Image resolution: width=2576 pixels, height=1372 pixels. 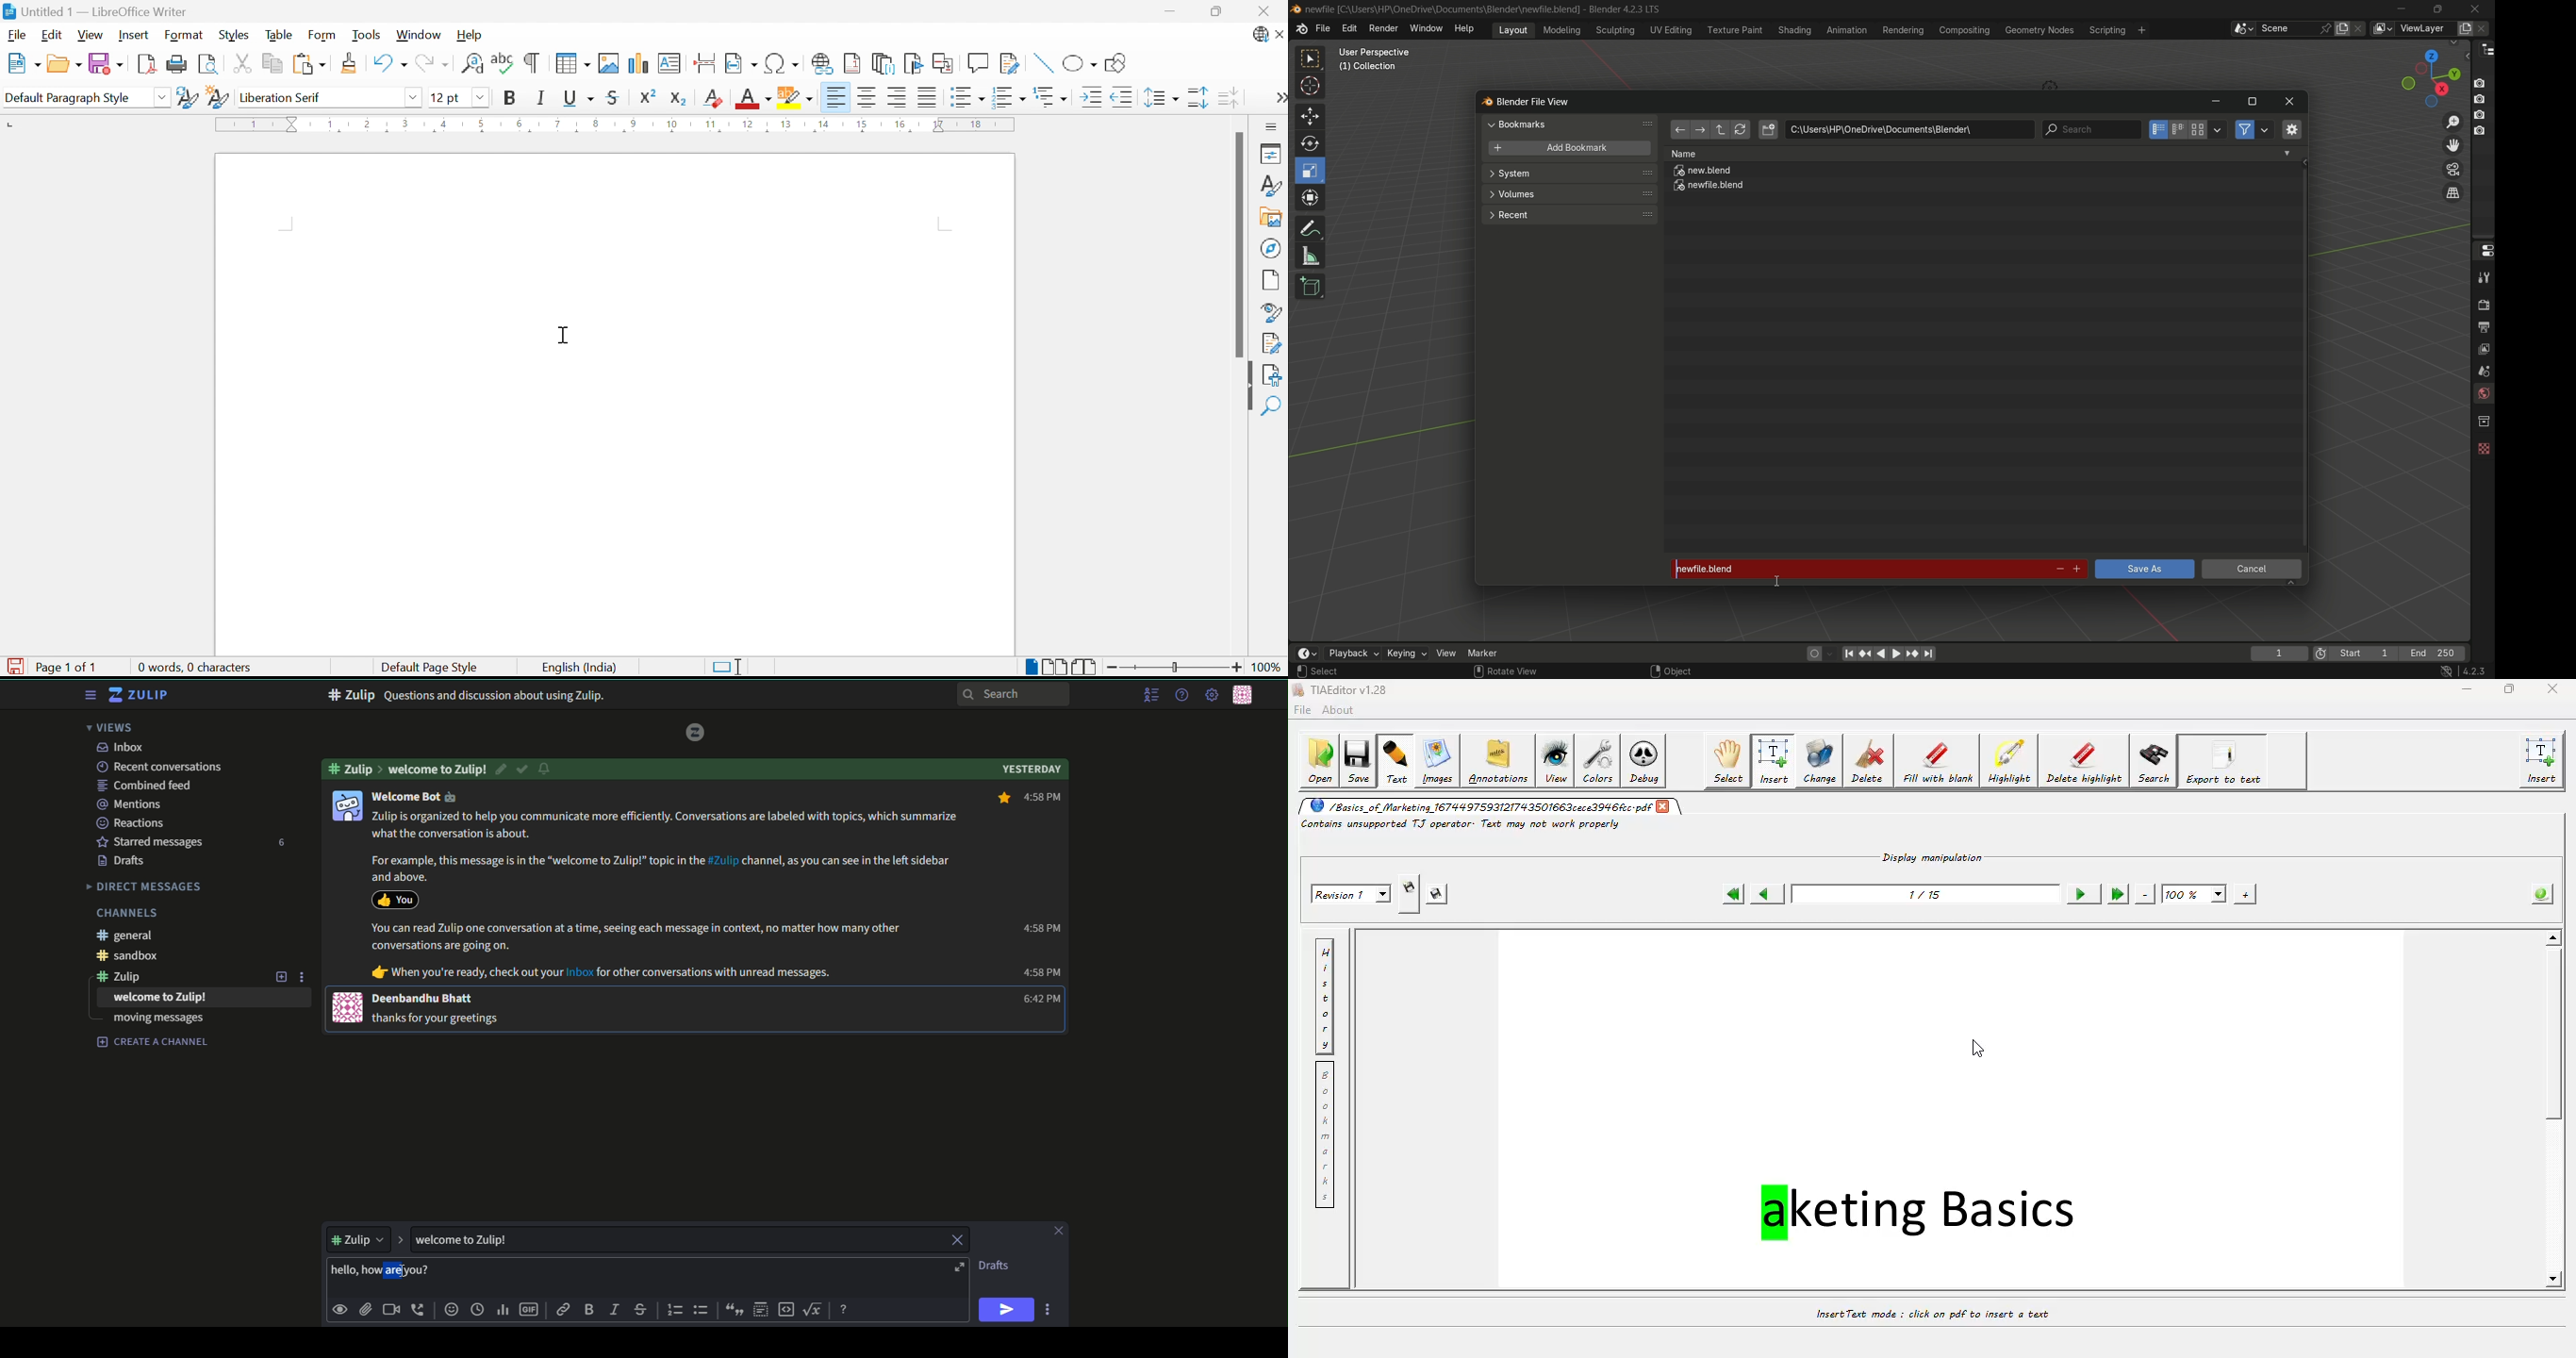 What do you see at coordinates (641, 1310) in the screenshot?
I see `strikethrough` at bounding box center [641, 1310].